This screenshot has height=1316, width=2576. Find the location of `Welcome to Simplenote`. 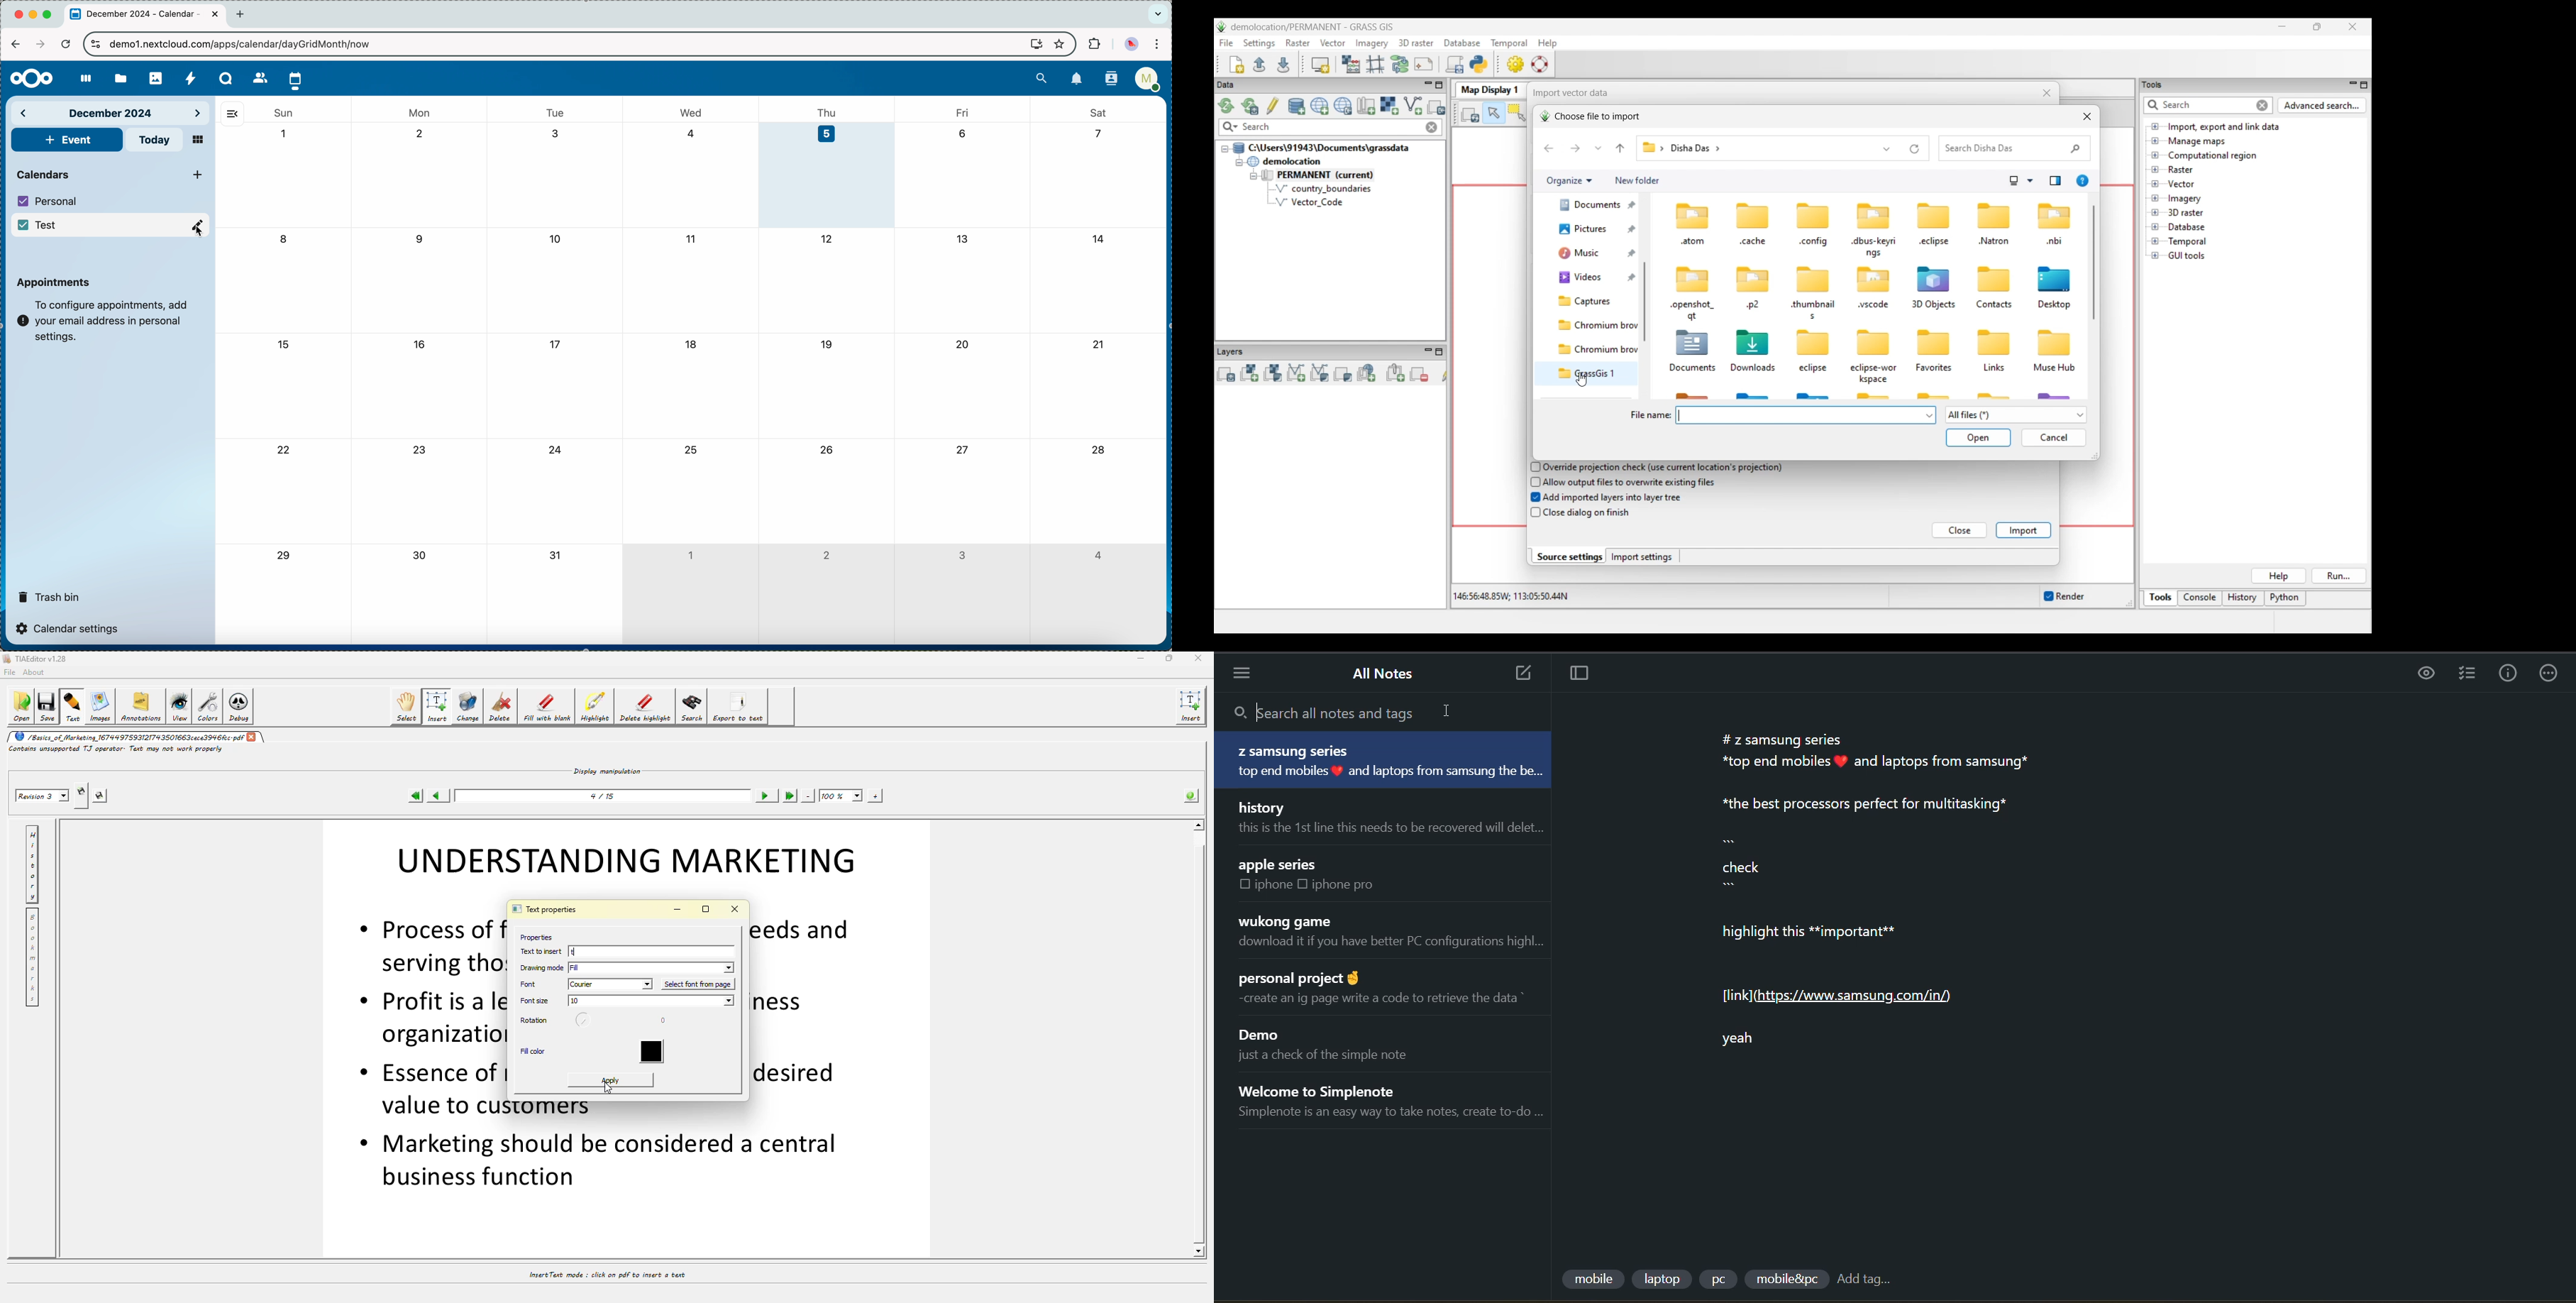

Welcome to Simplenote is located at coordinates (1330, 1088).